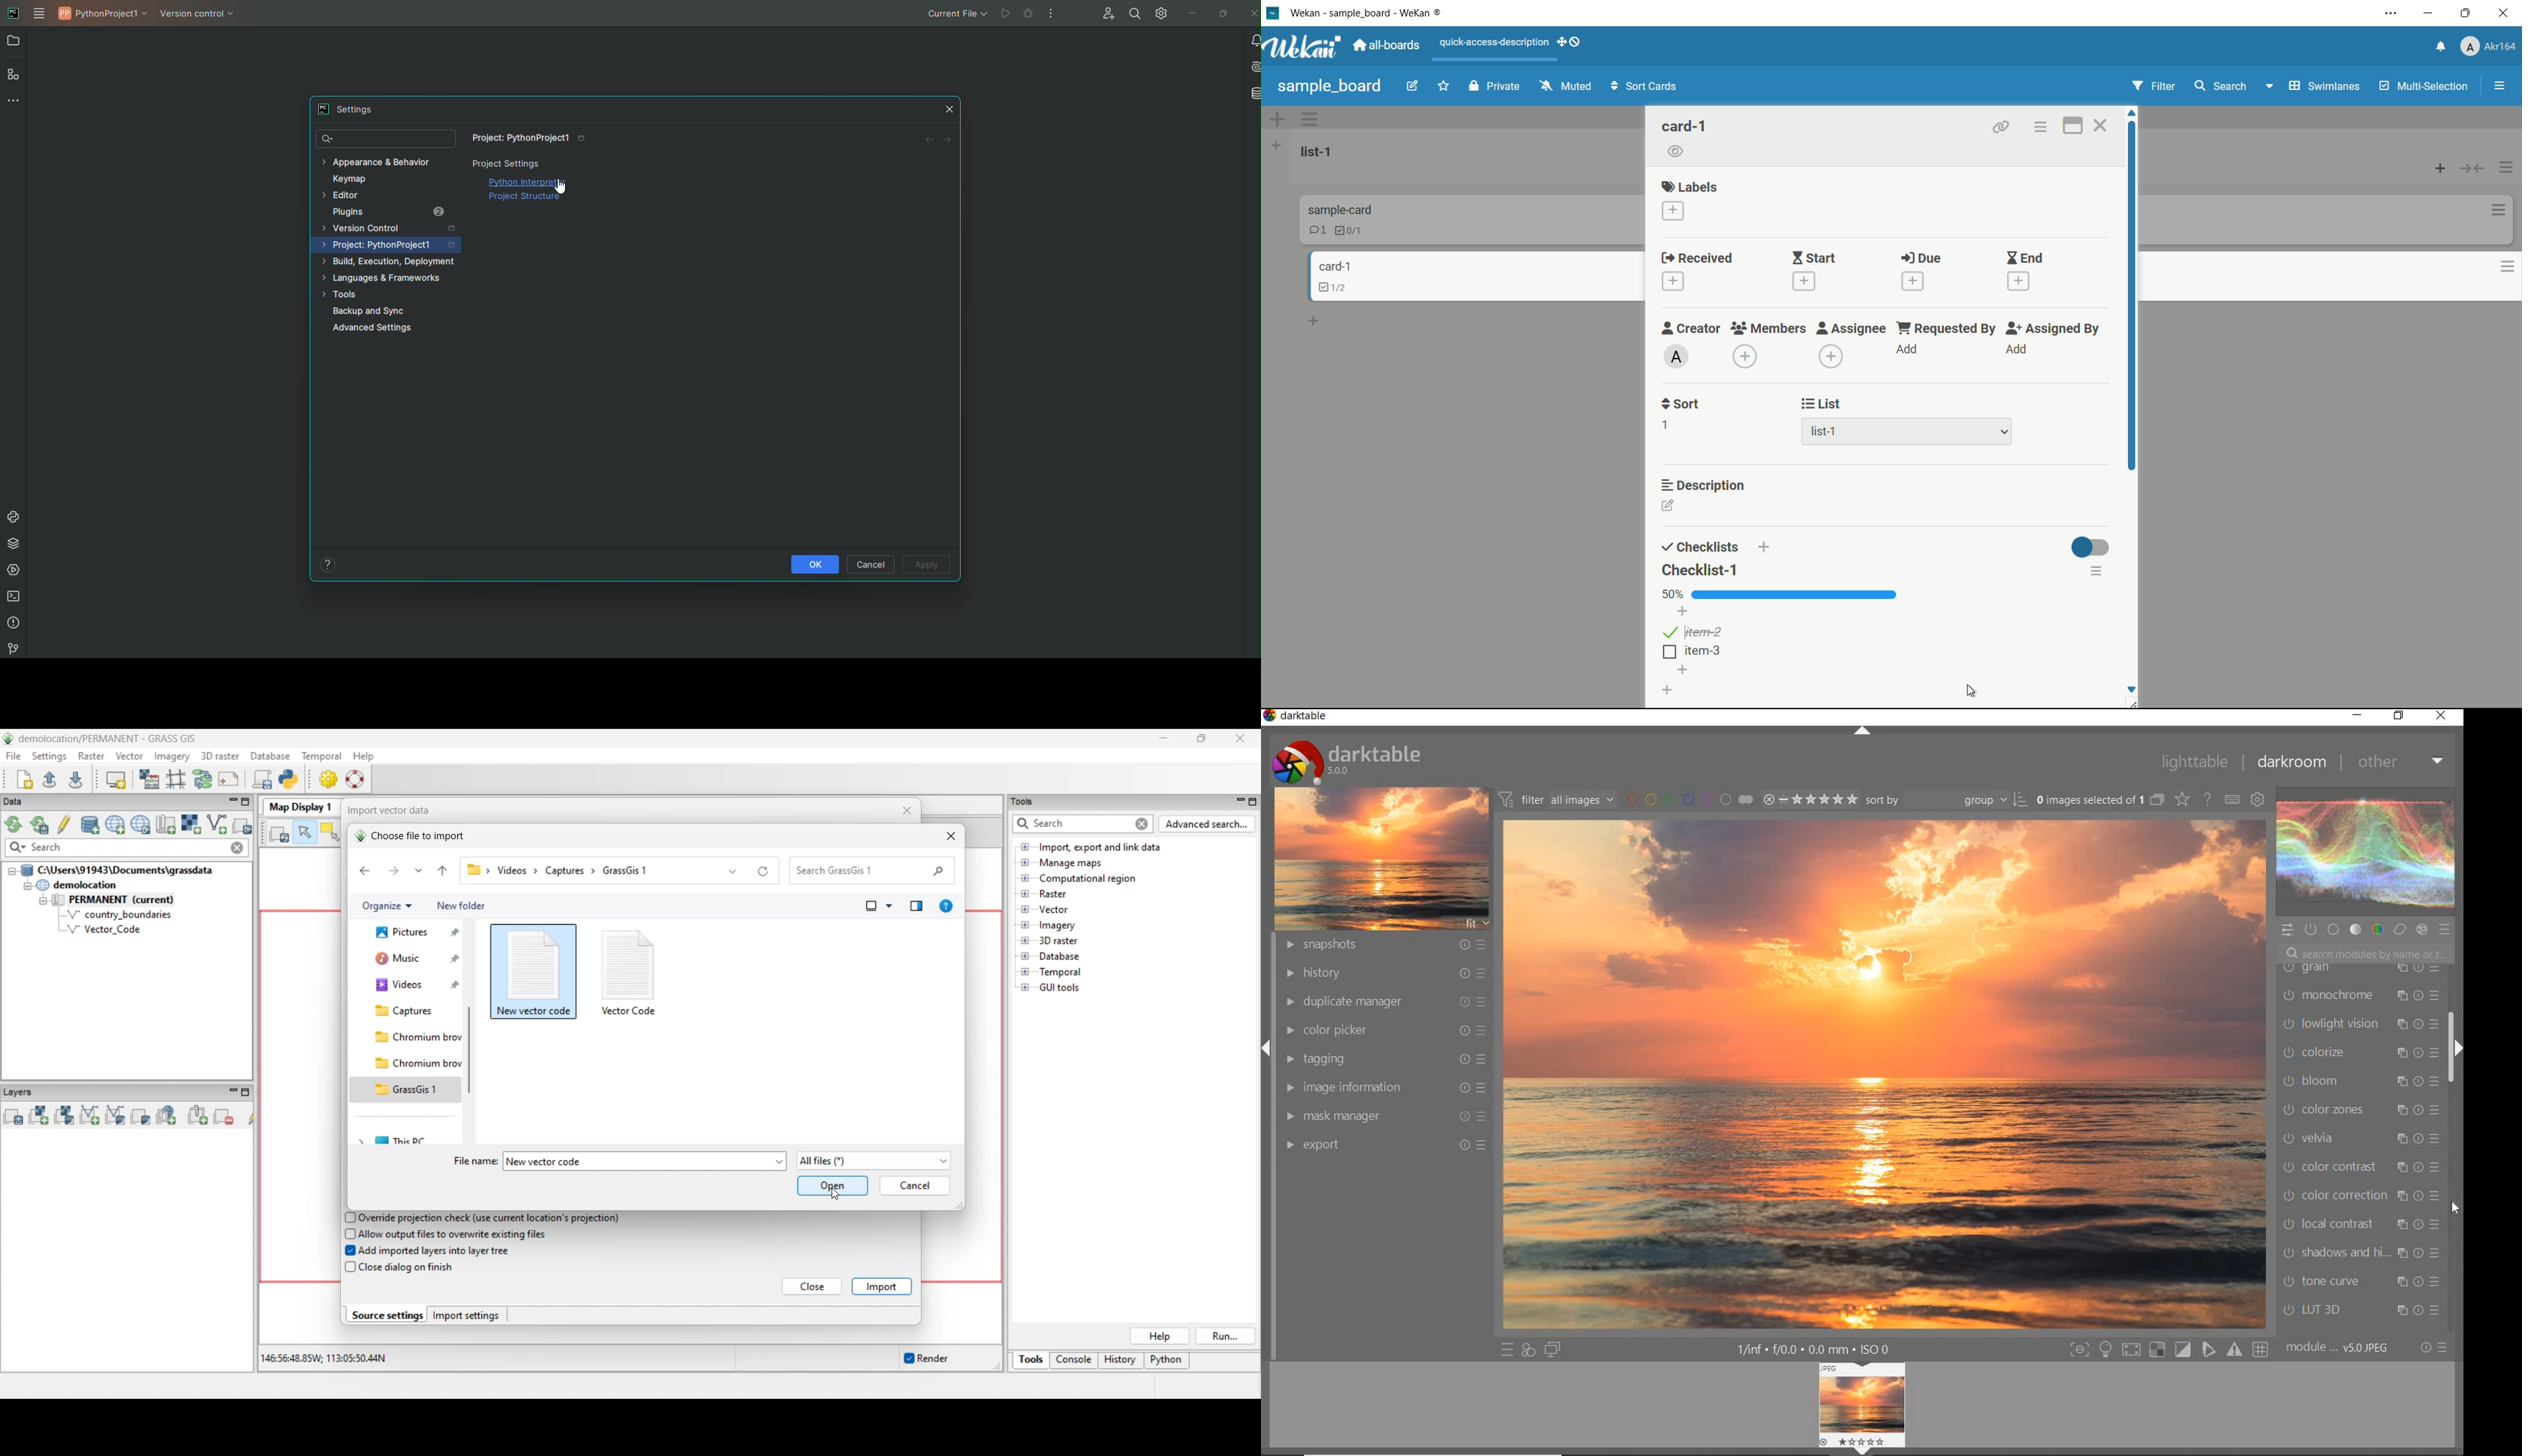 The width and height of the screenshot is (2548, 1456). What do you see at coordinates (2026, 259) in the screenshot?
I see `end` at bounding box center [2026, 259].